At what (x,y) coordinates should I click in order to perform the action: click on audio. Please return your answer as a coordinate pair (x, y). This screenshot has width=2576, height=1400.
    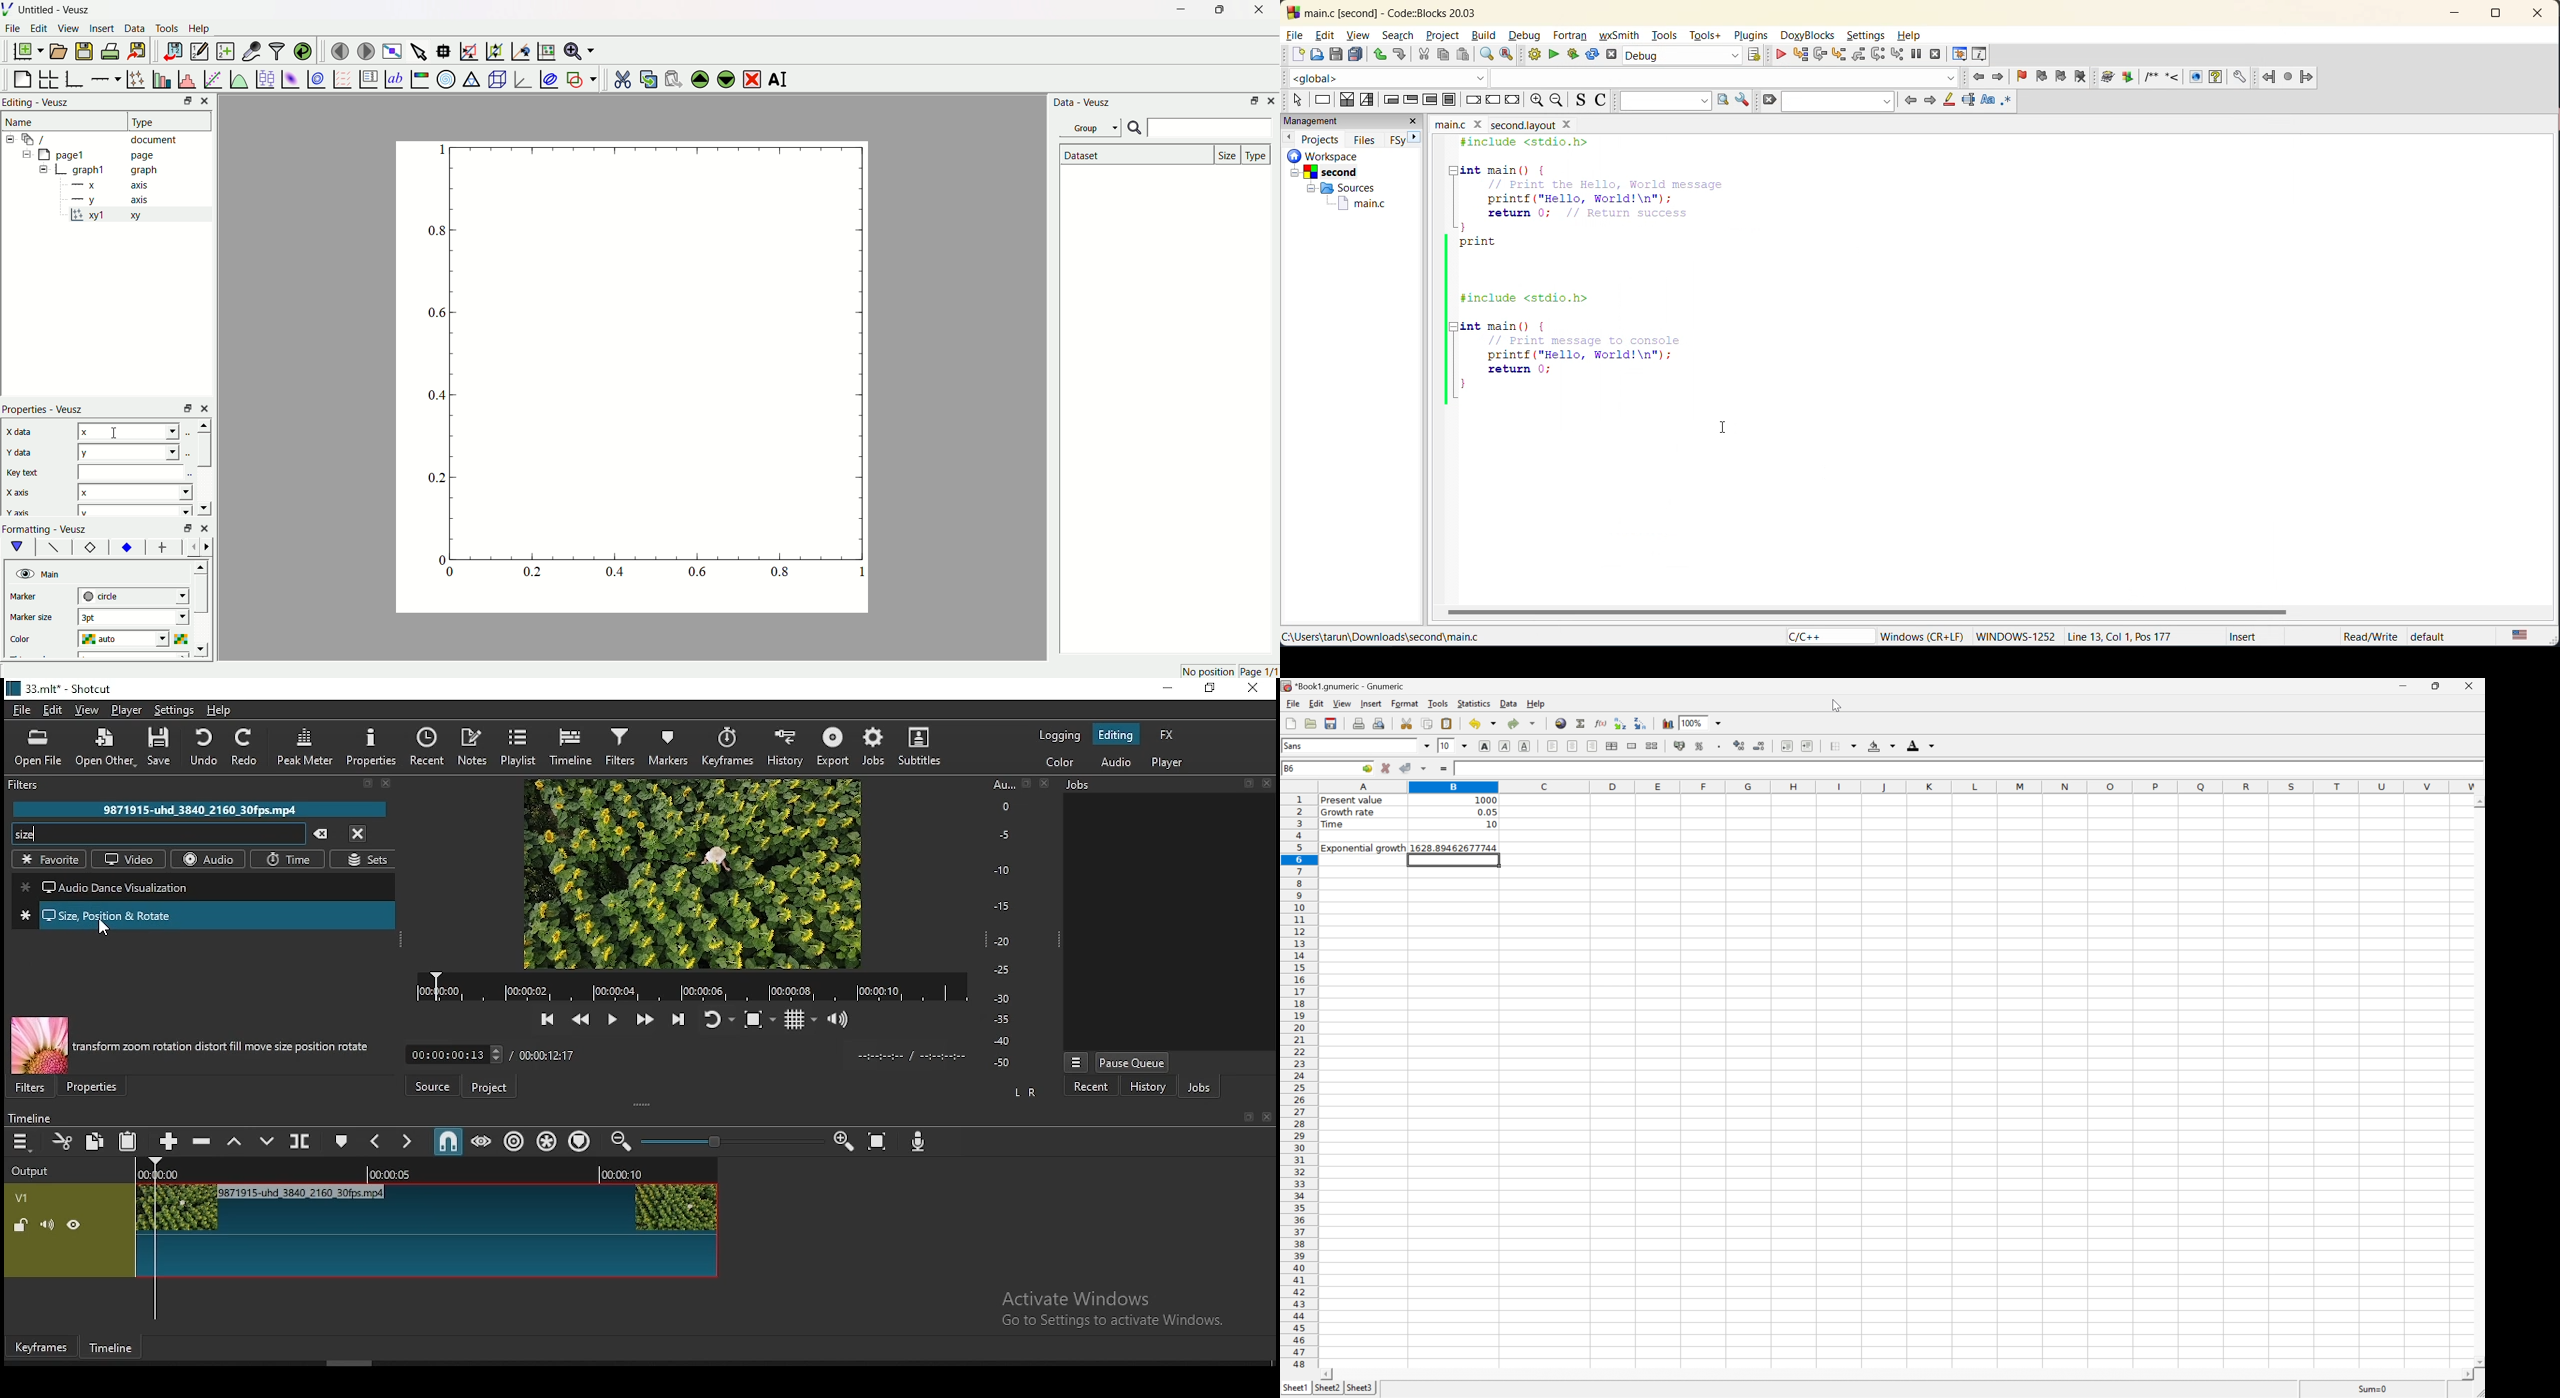
    Looking at the image, I should click on (1118, 762).